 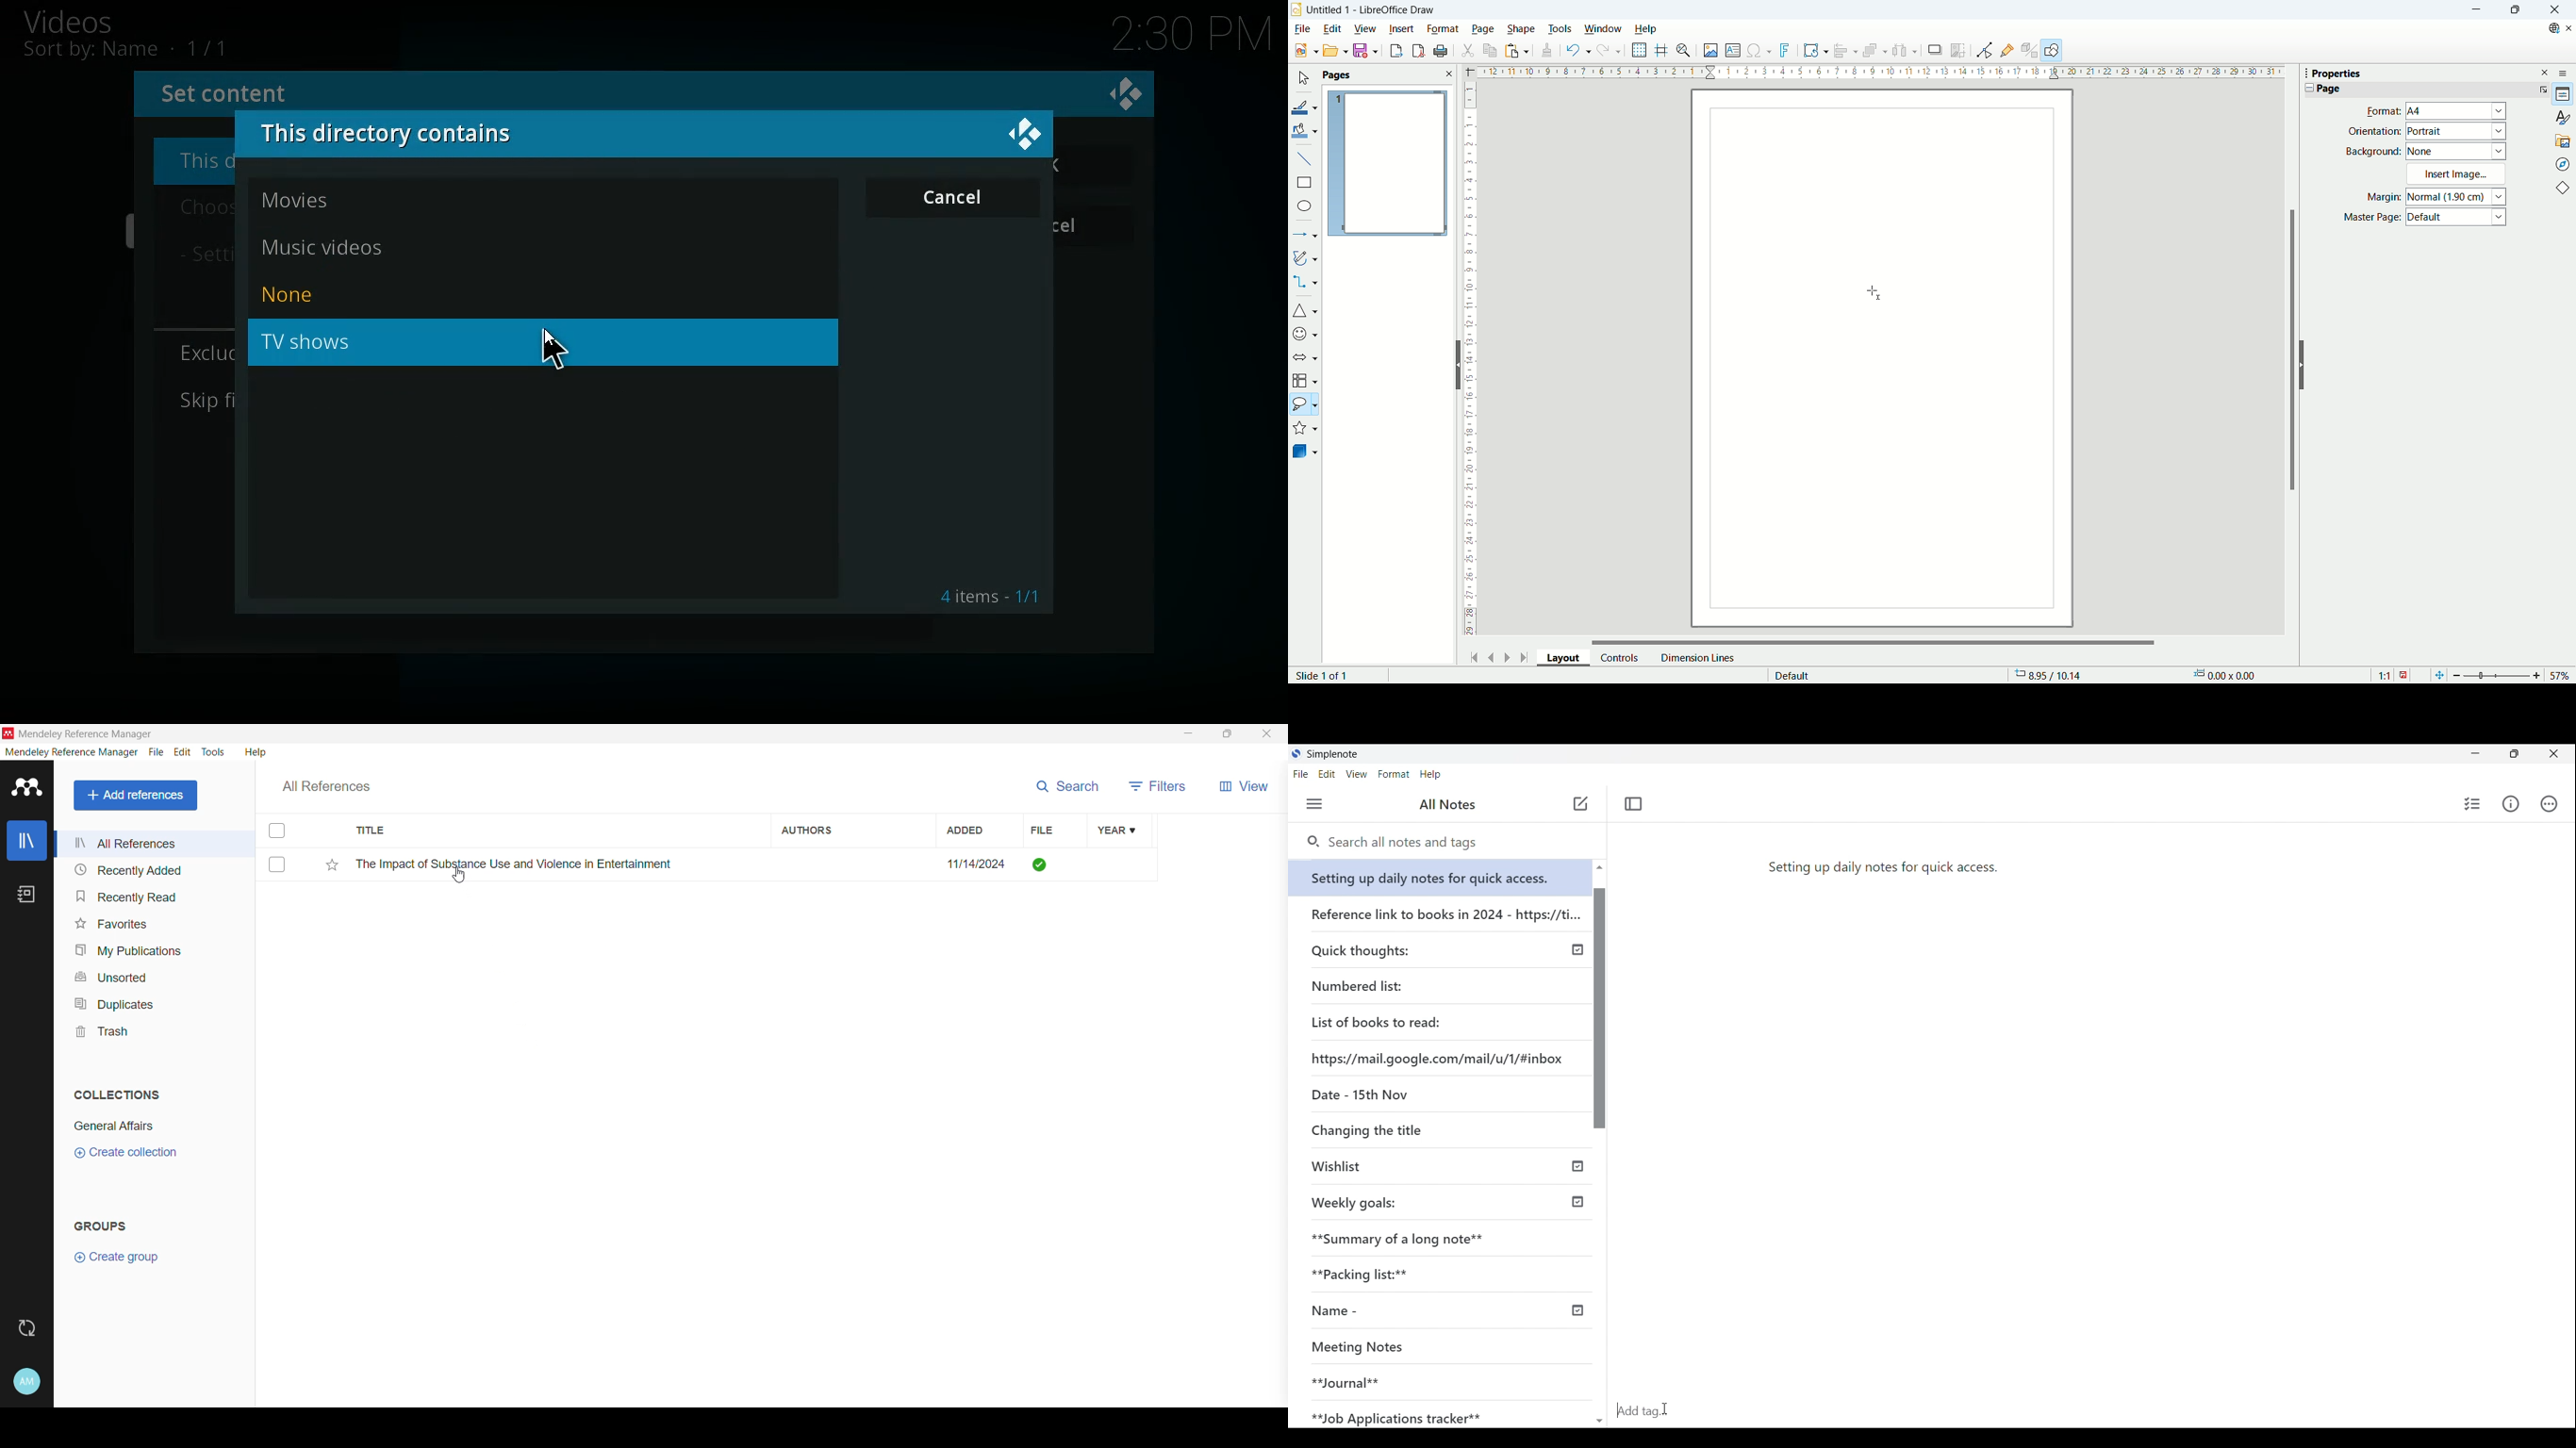 I want to click on Page, so click(x=2328, y=89).